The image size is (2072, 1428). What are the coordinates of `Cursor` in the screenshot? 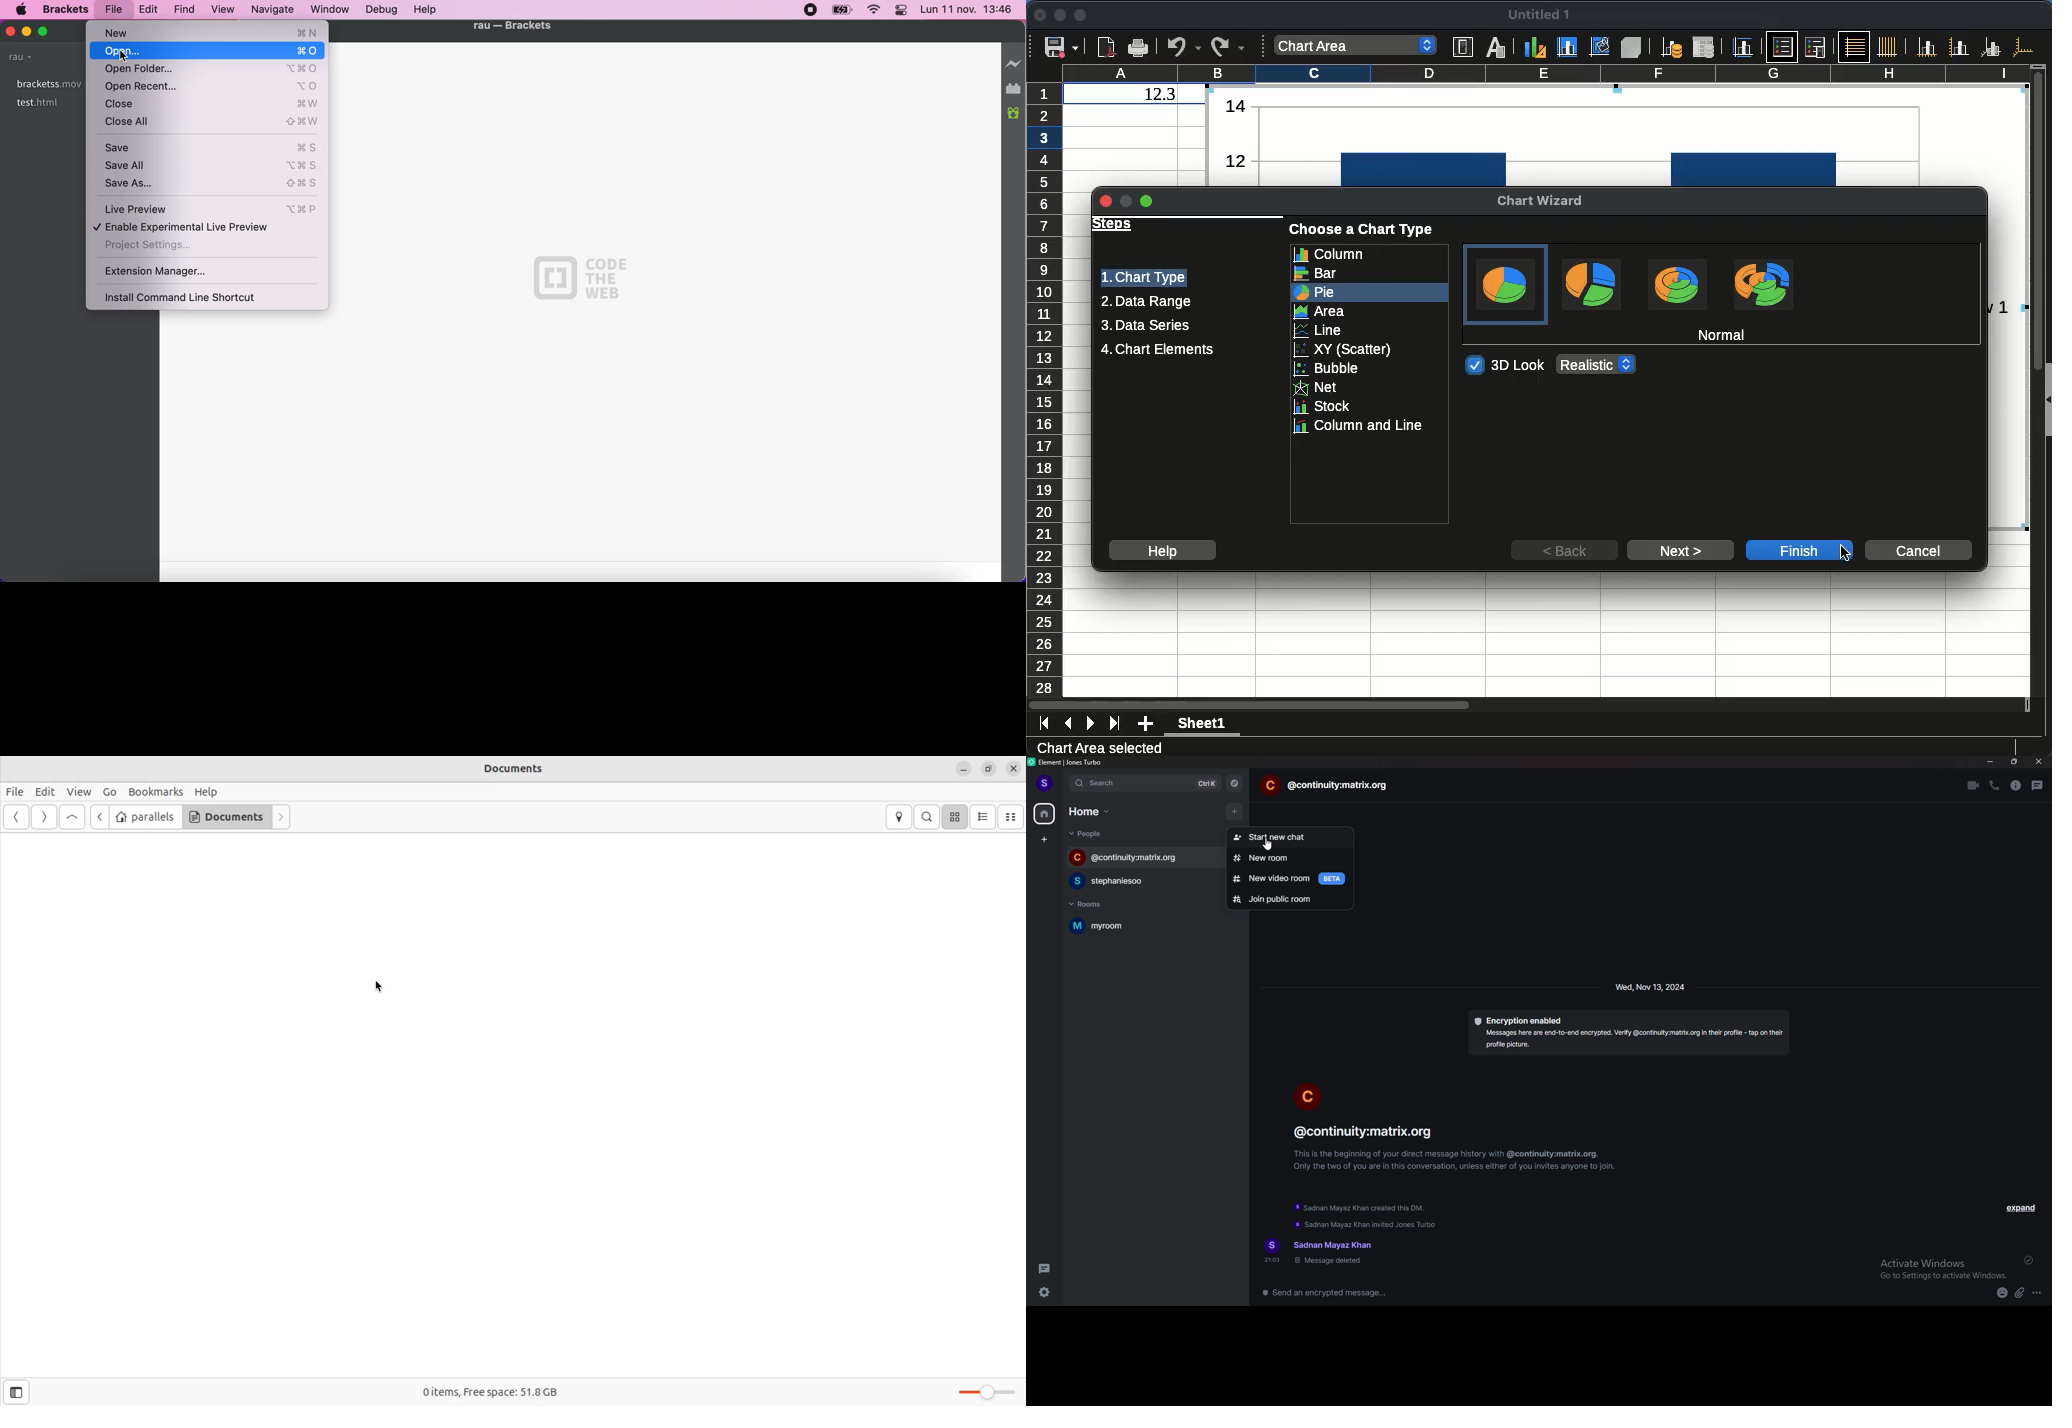 It's located at (1846, 552).